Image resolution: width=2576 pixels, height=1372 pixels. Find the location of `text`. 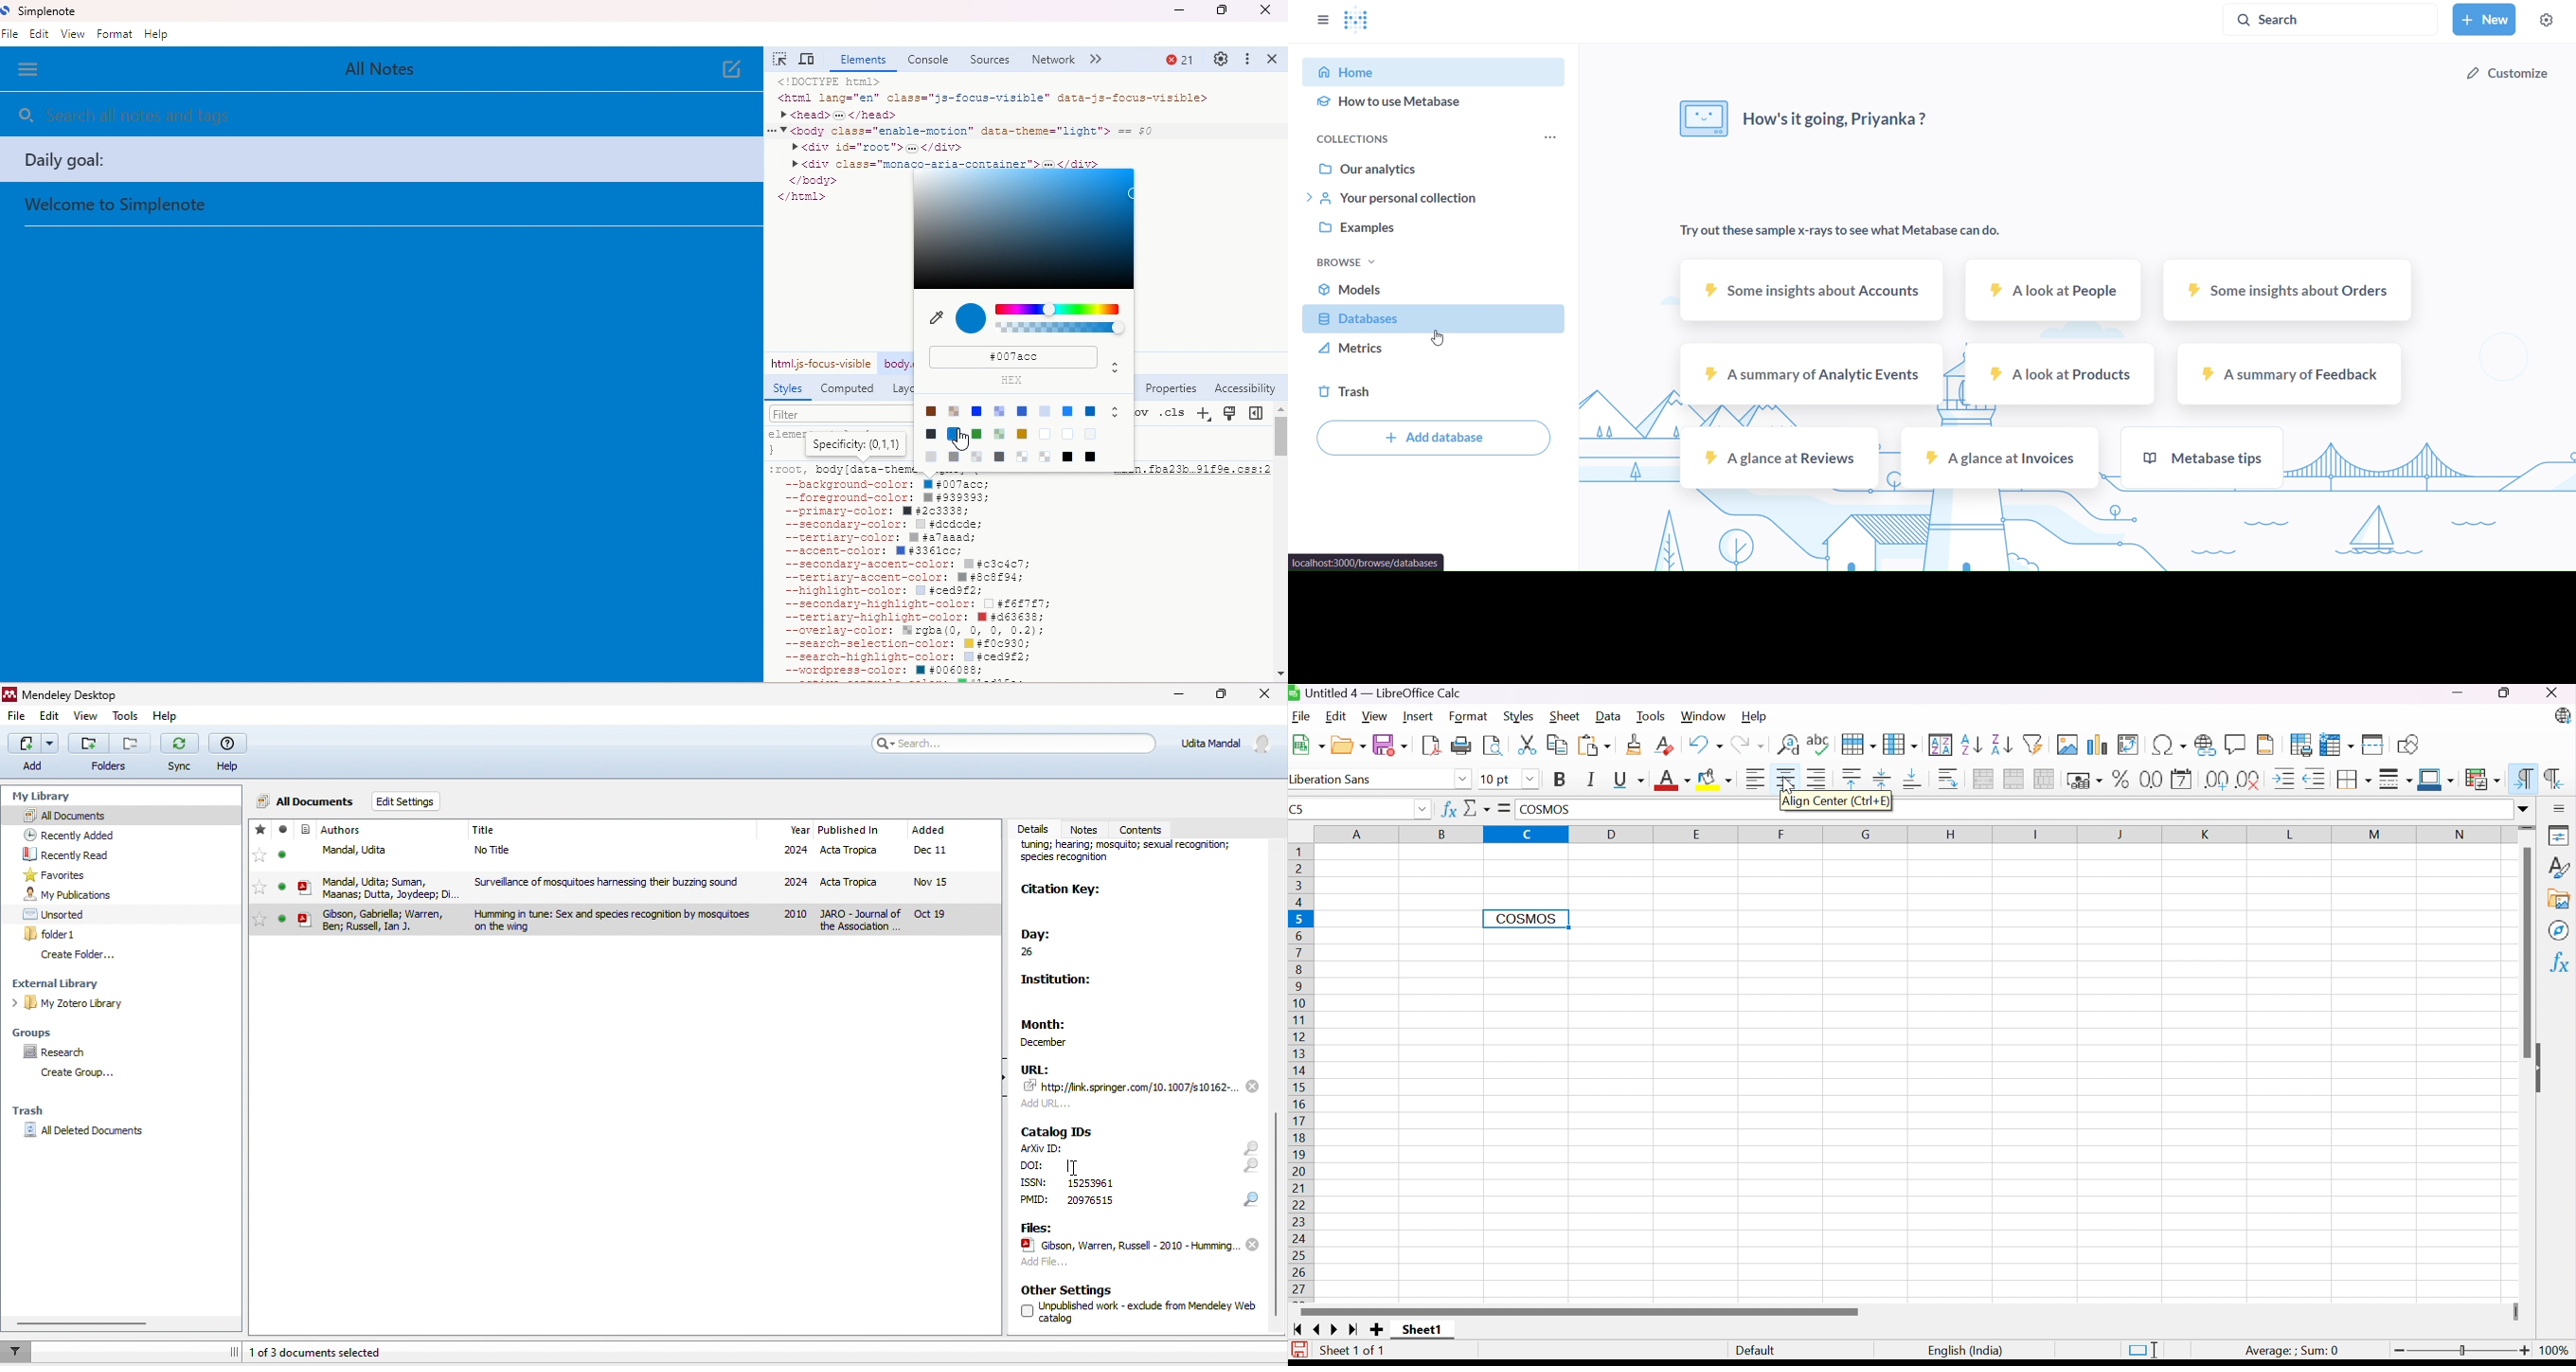

text is located at coordinates (1034, 1183).